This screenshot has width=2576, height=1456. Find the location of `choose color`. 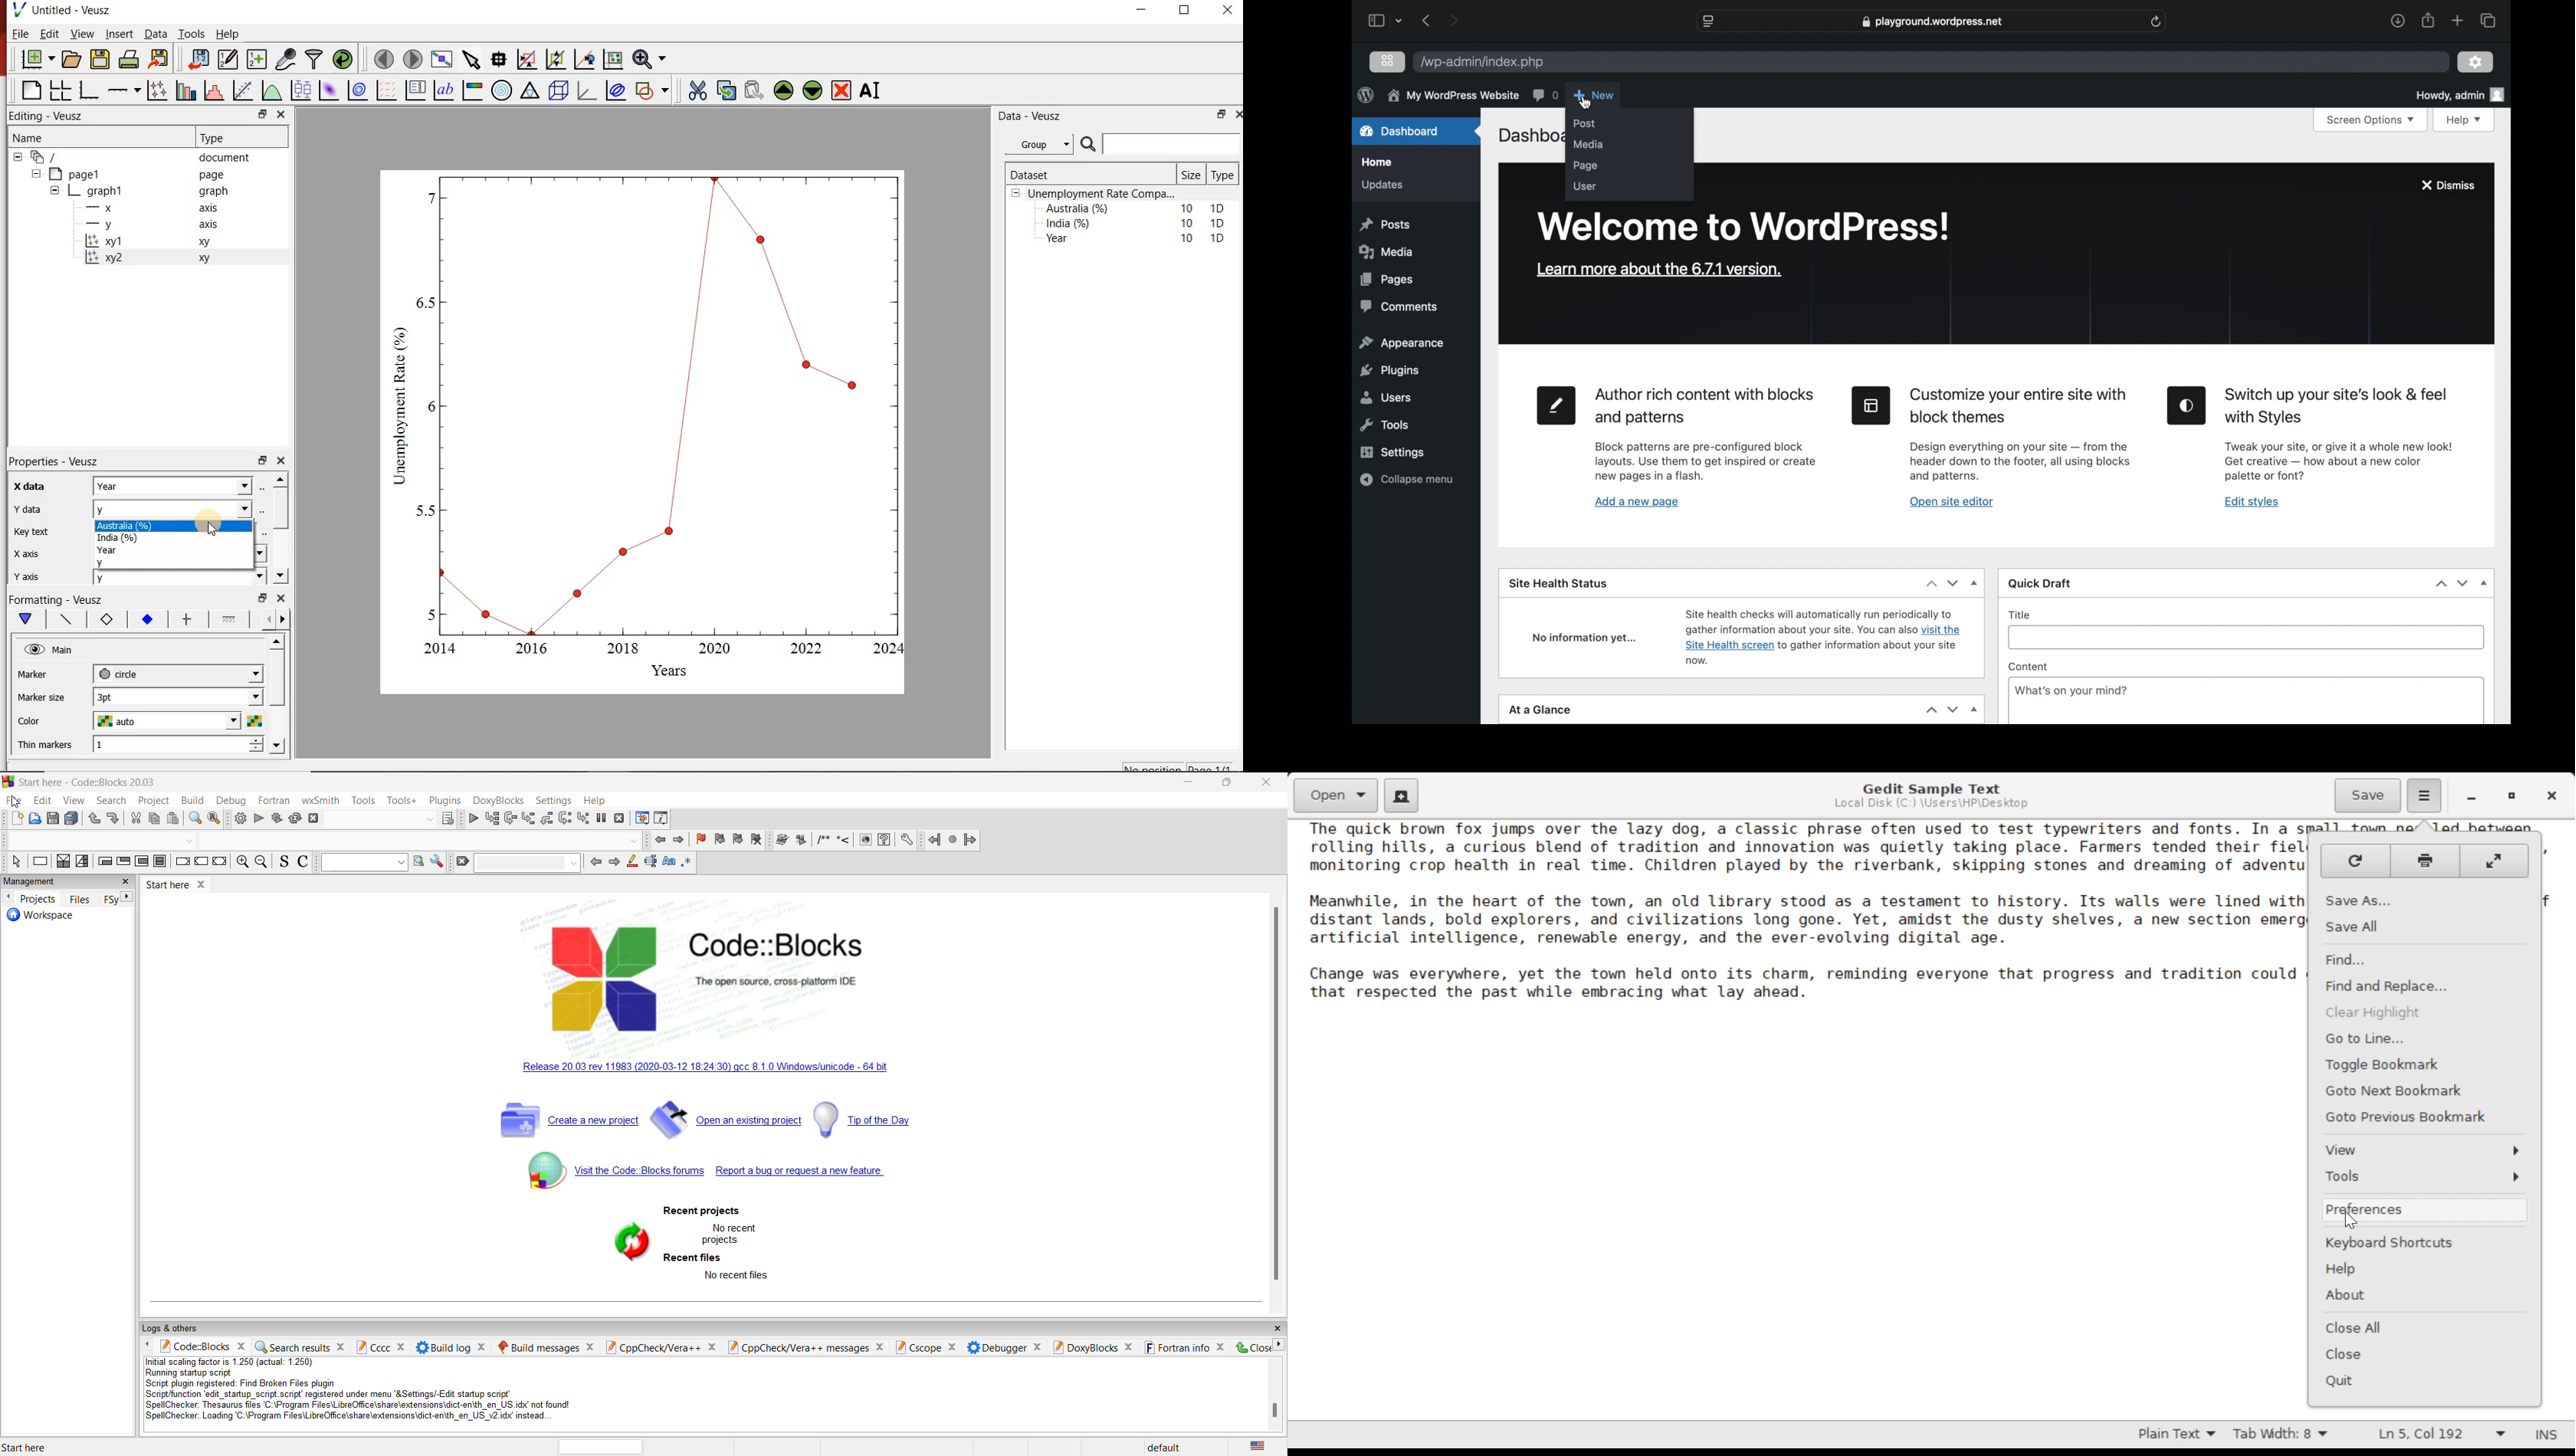

choose color is located at coordinates (254, 721).